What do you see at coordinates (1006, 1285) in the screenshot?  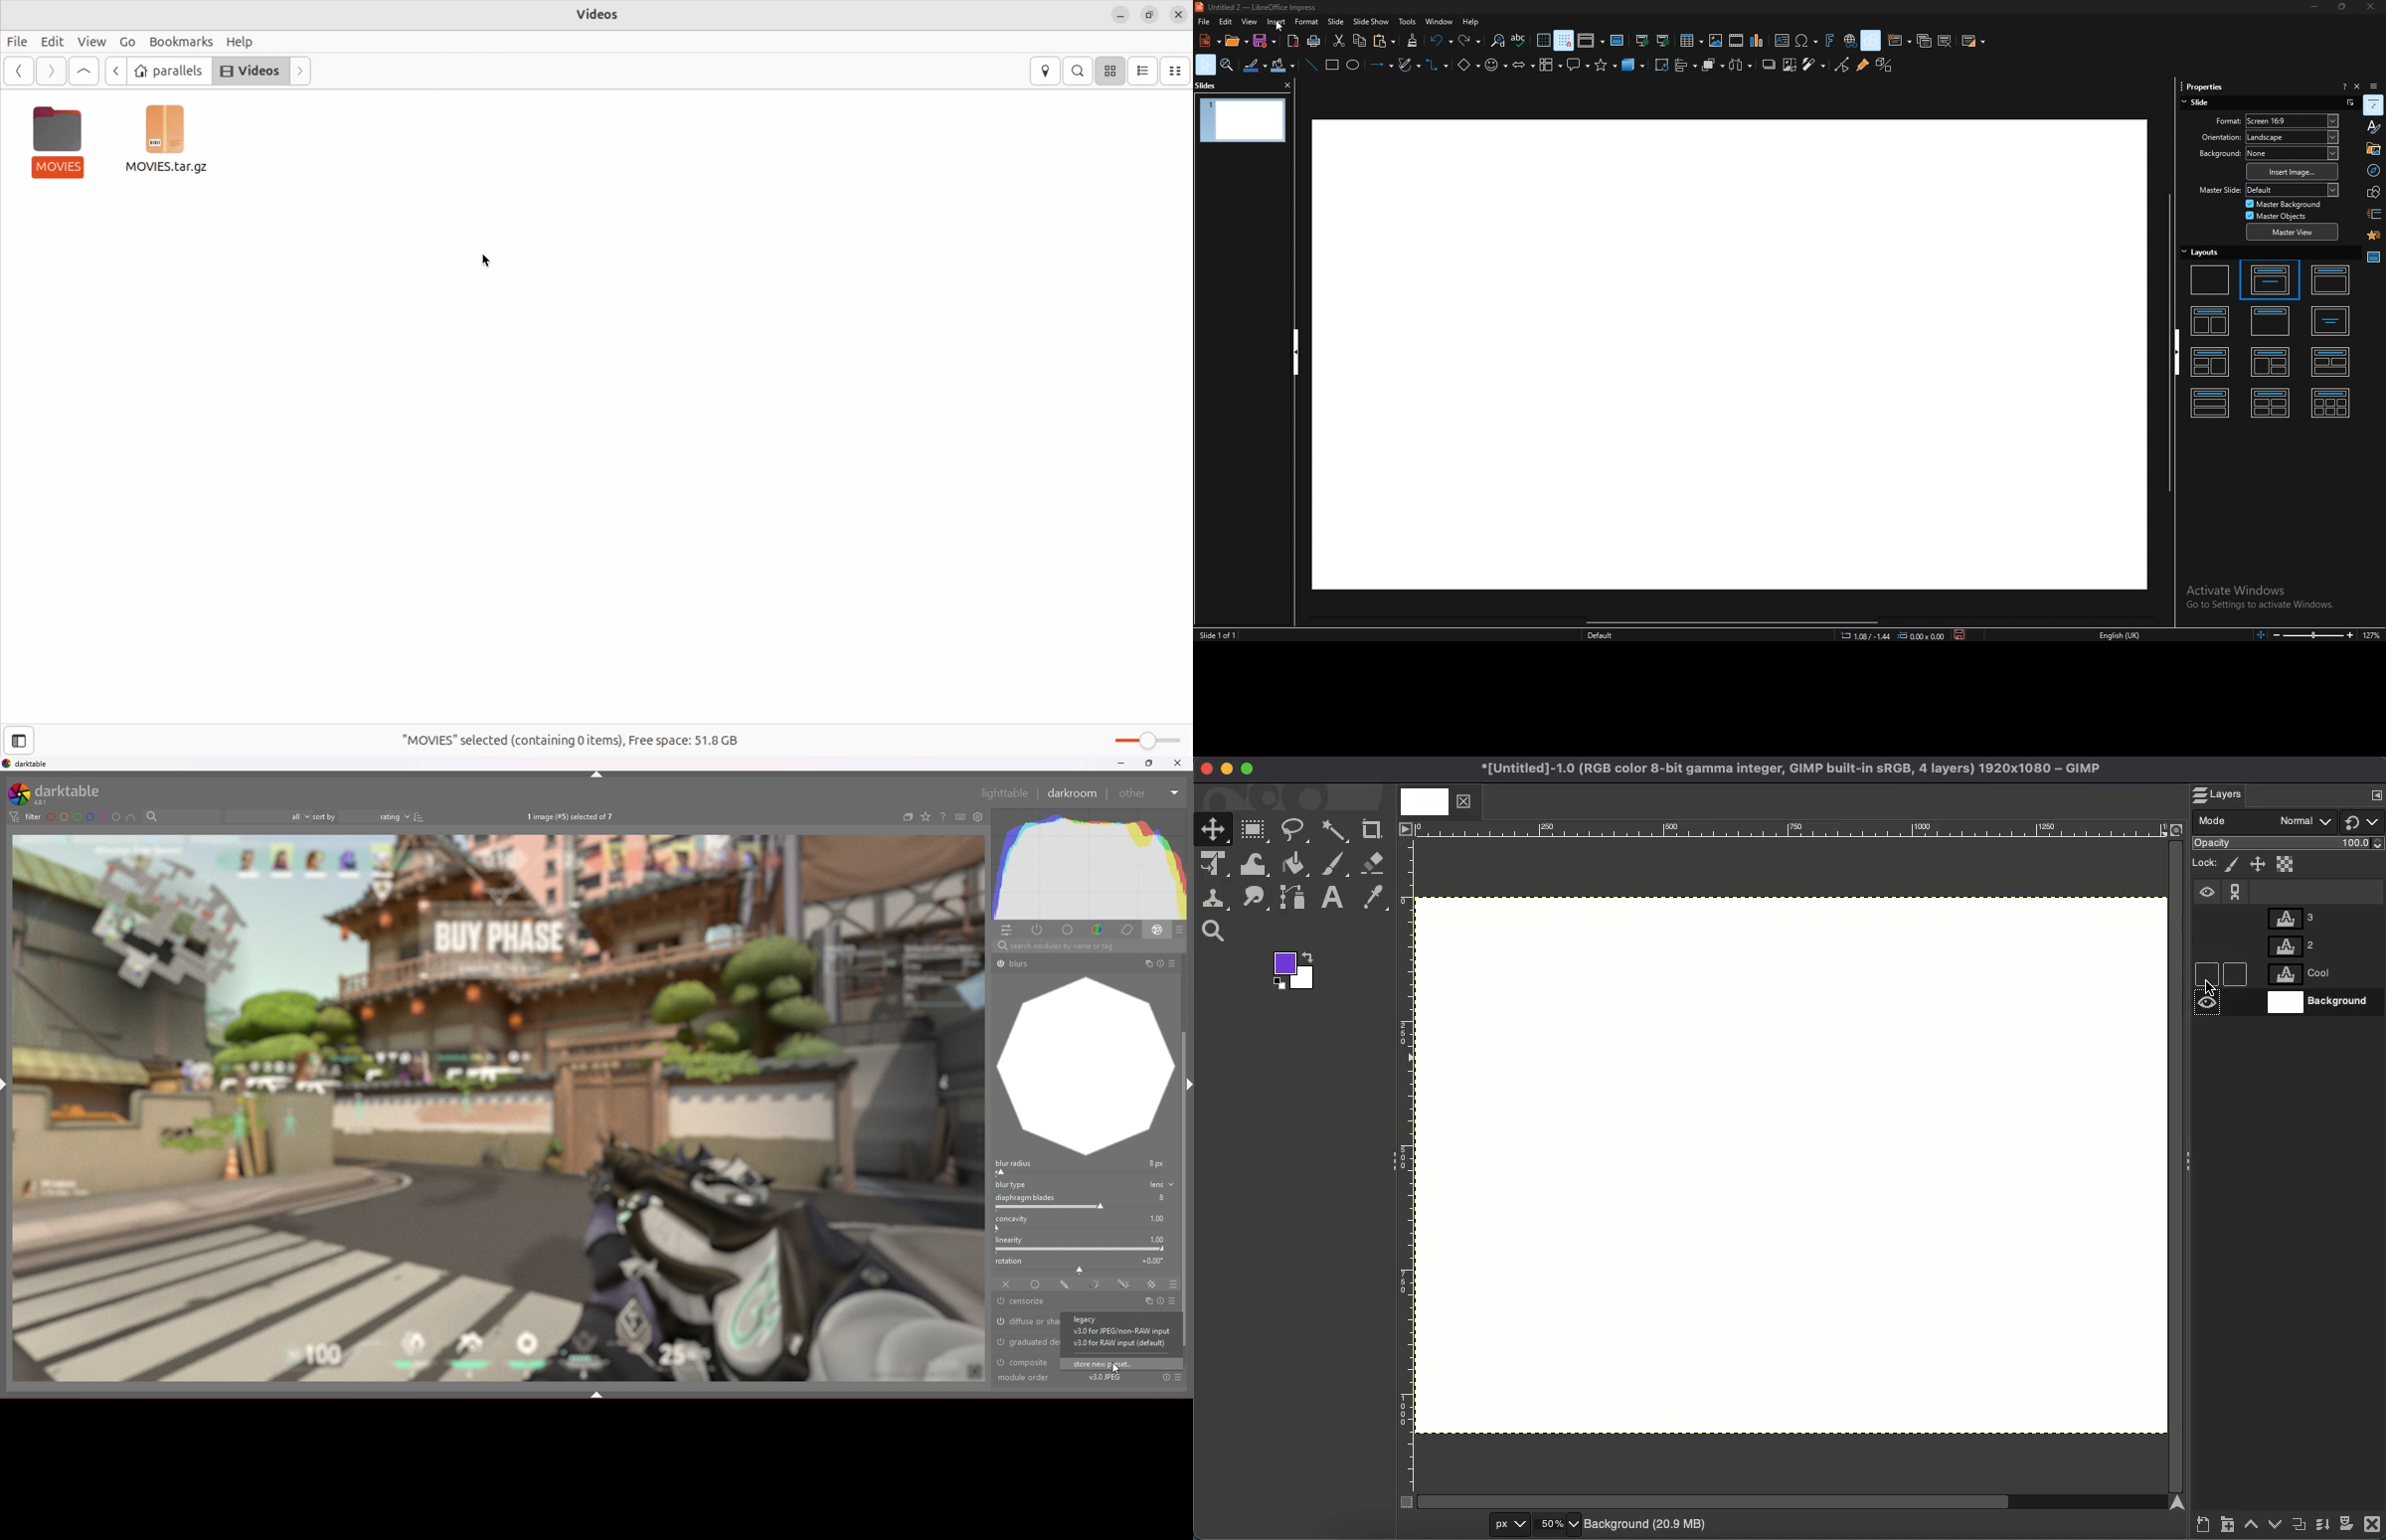 I see `off` at bounding box center [1006, 1285].